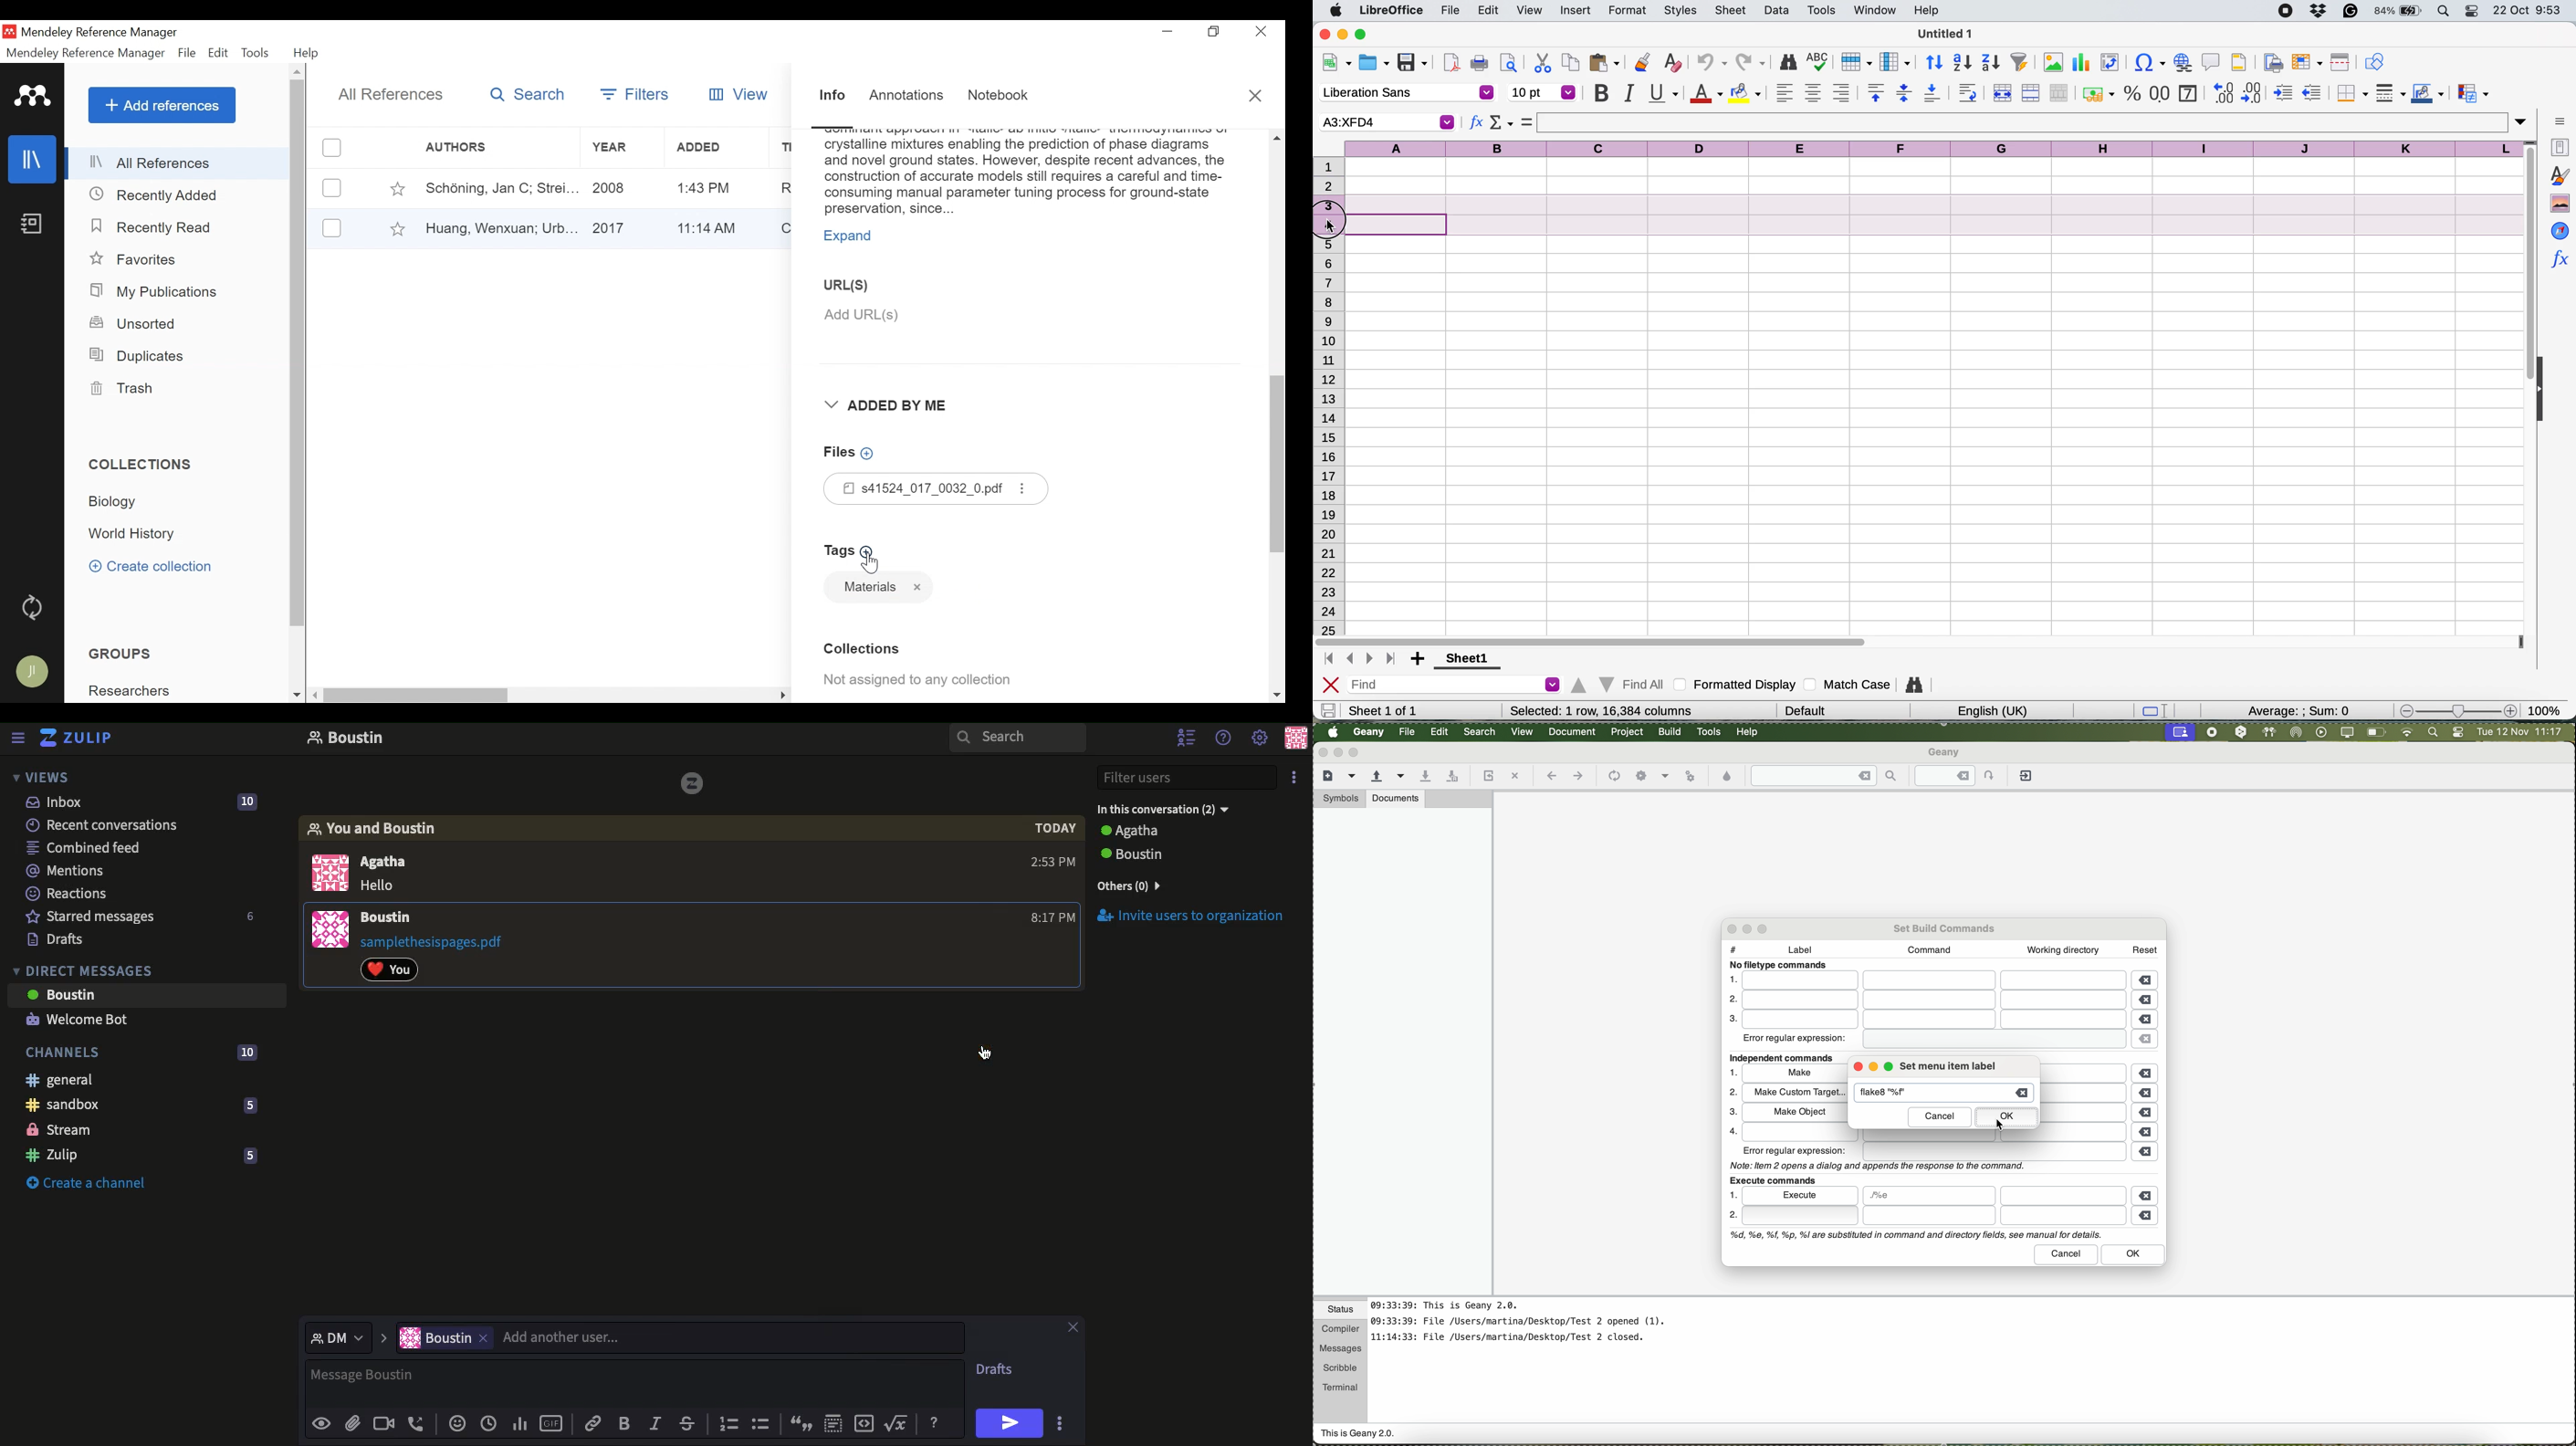 The height and width of the screenshot is (1456, 2576). What do you see at coordinates (298, 71) in the screenshot?
I see `Scroll up` at bounding box center [298, 71].